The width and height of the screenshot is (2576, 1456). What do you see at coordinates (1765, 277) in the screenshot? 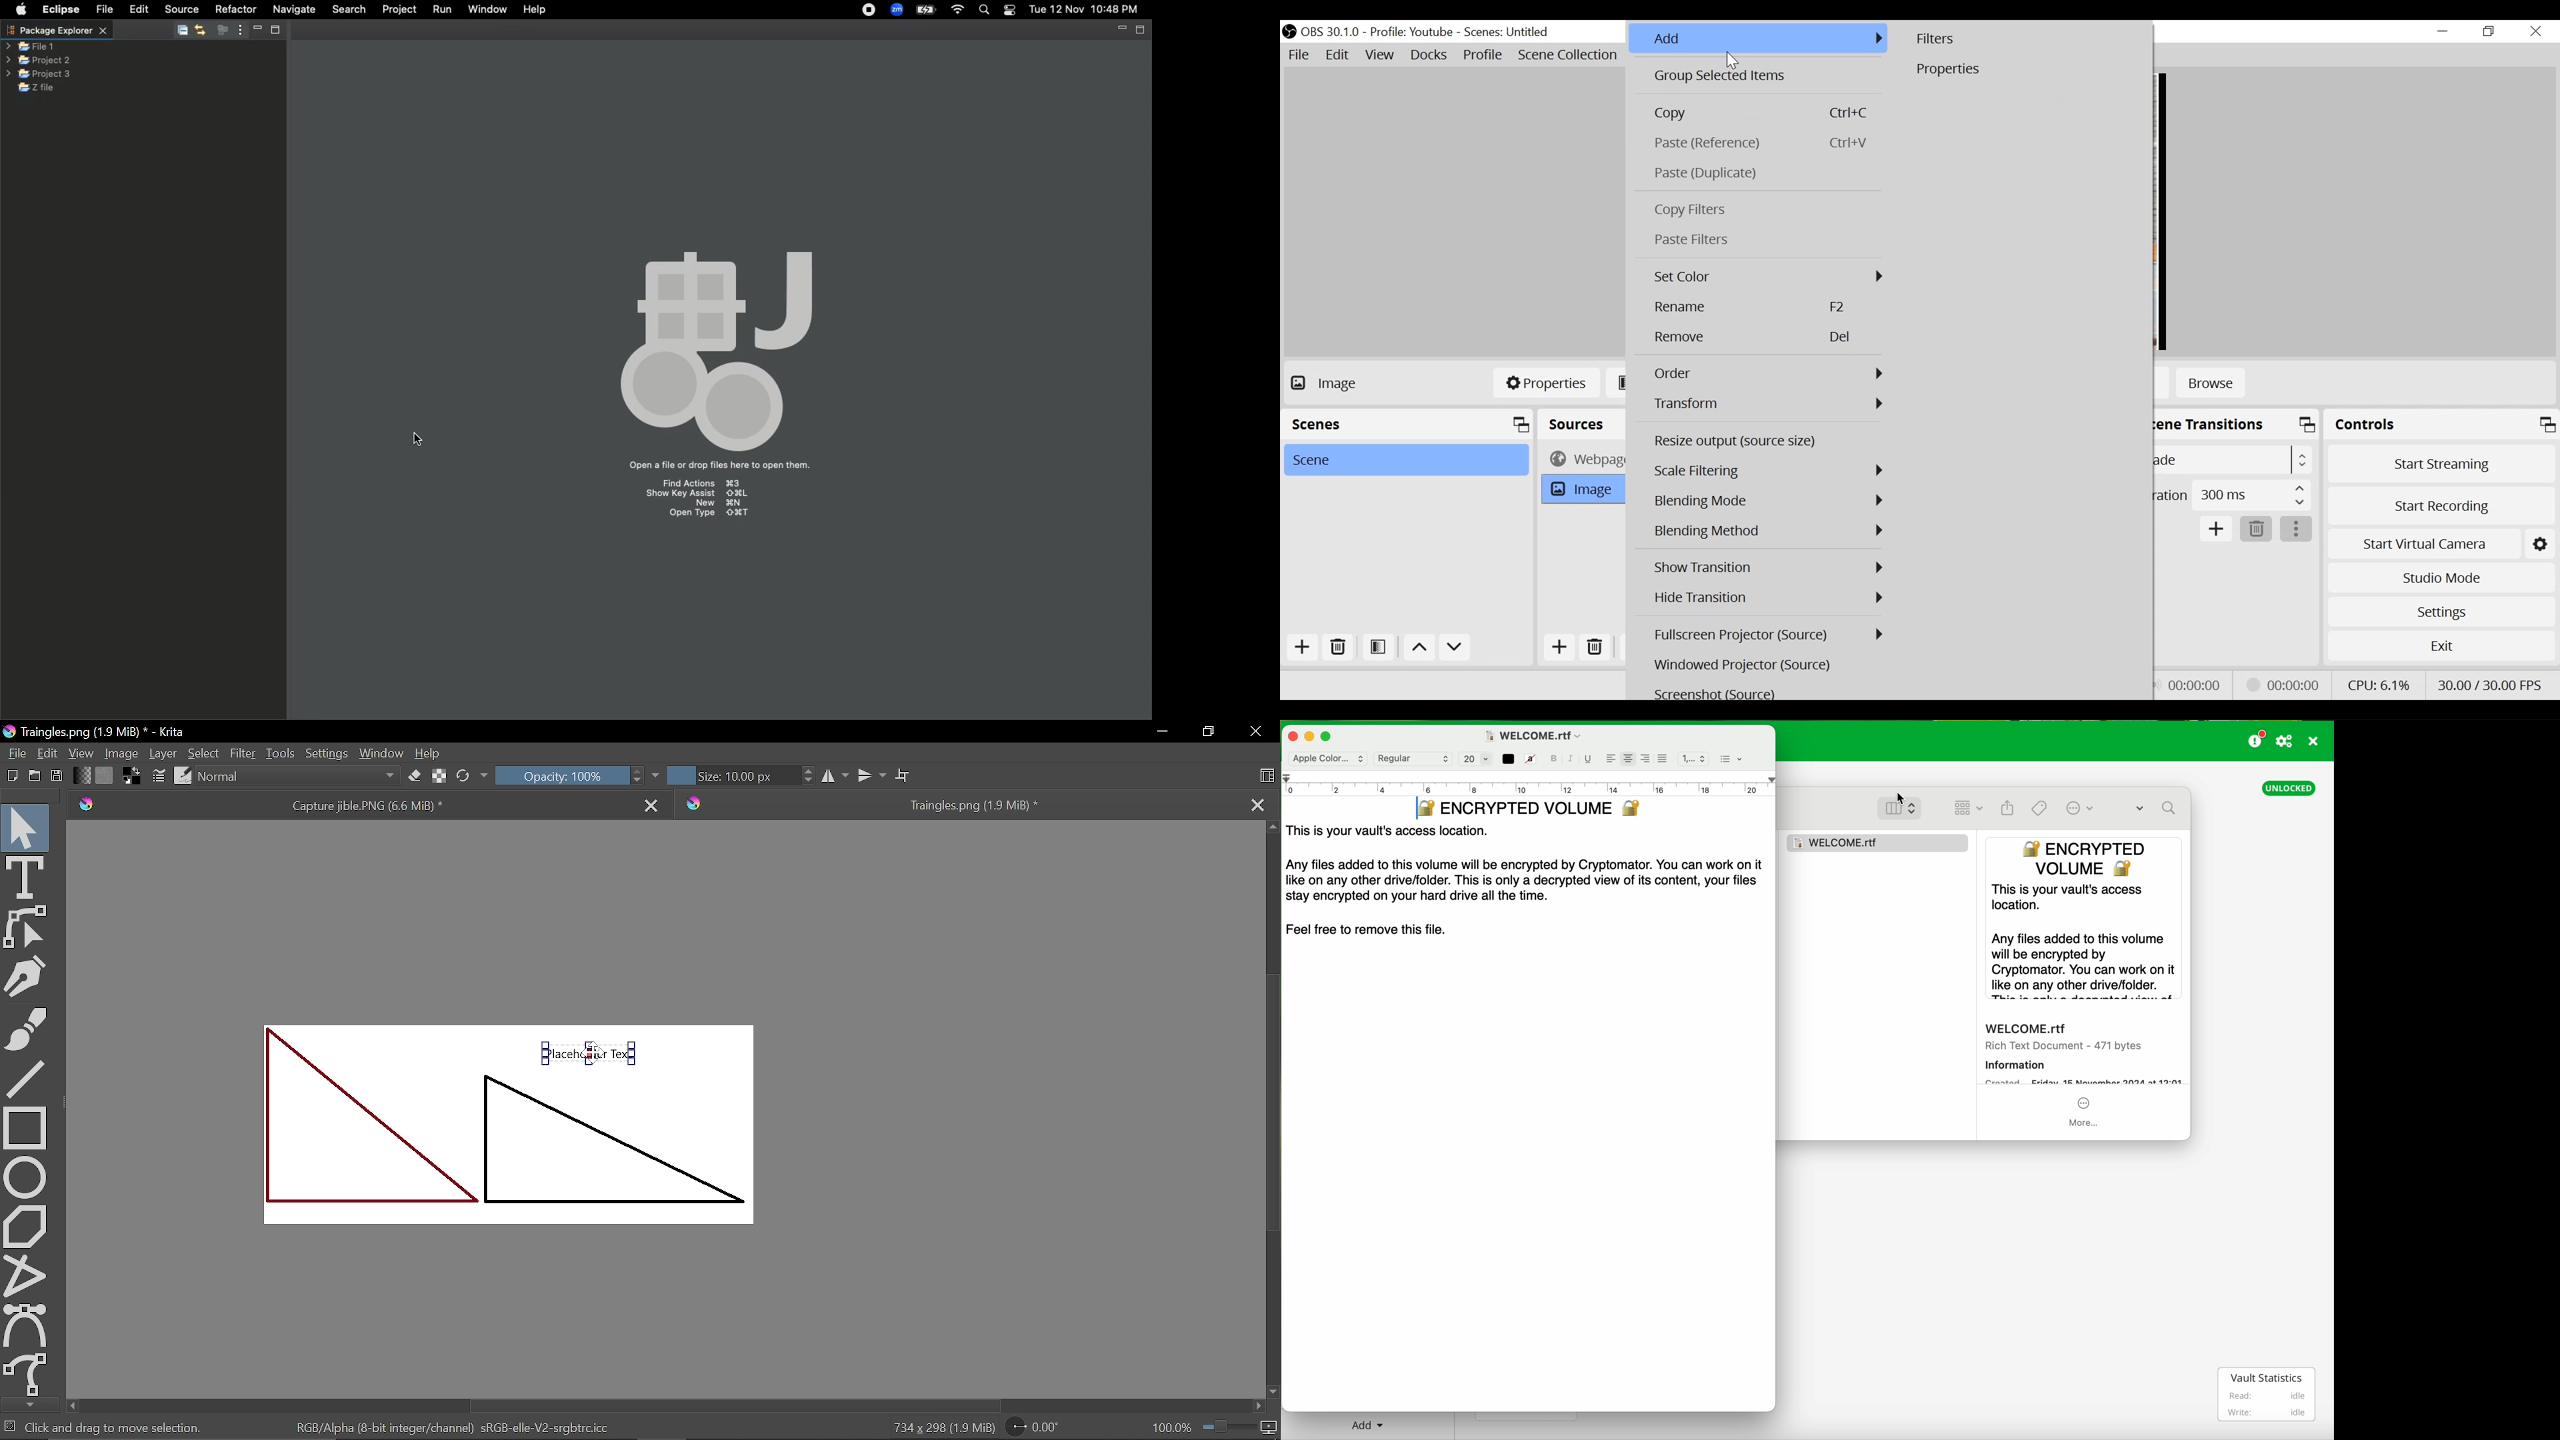
I see `Set Color` at bounding box center [1765, 277].